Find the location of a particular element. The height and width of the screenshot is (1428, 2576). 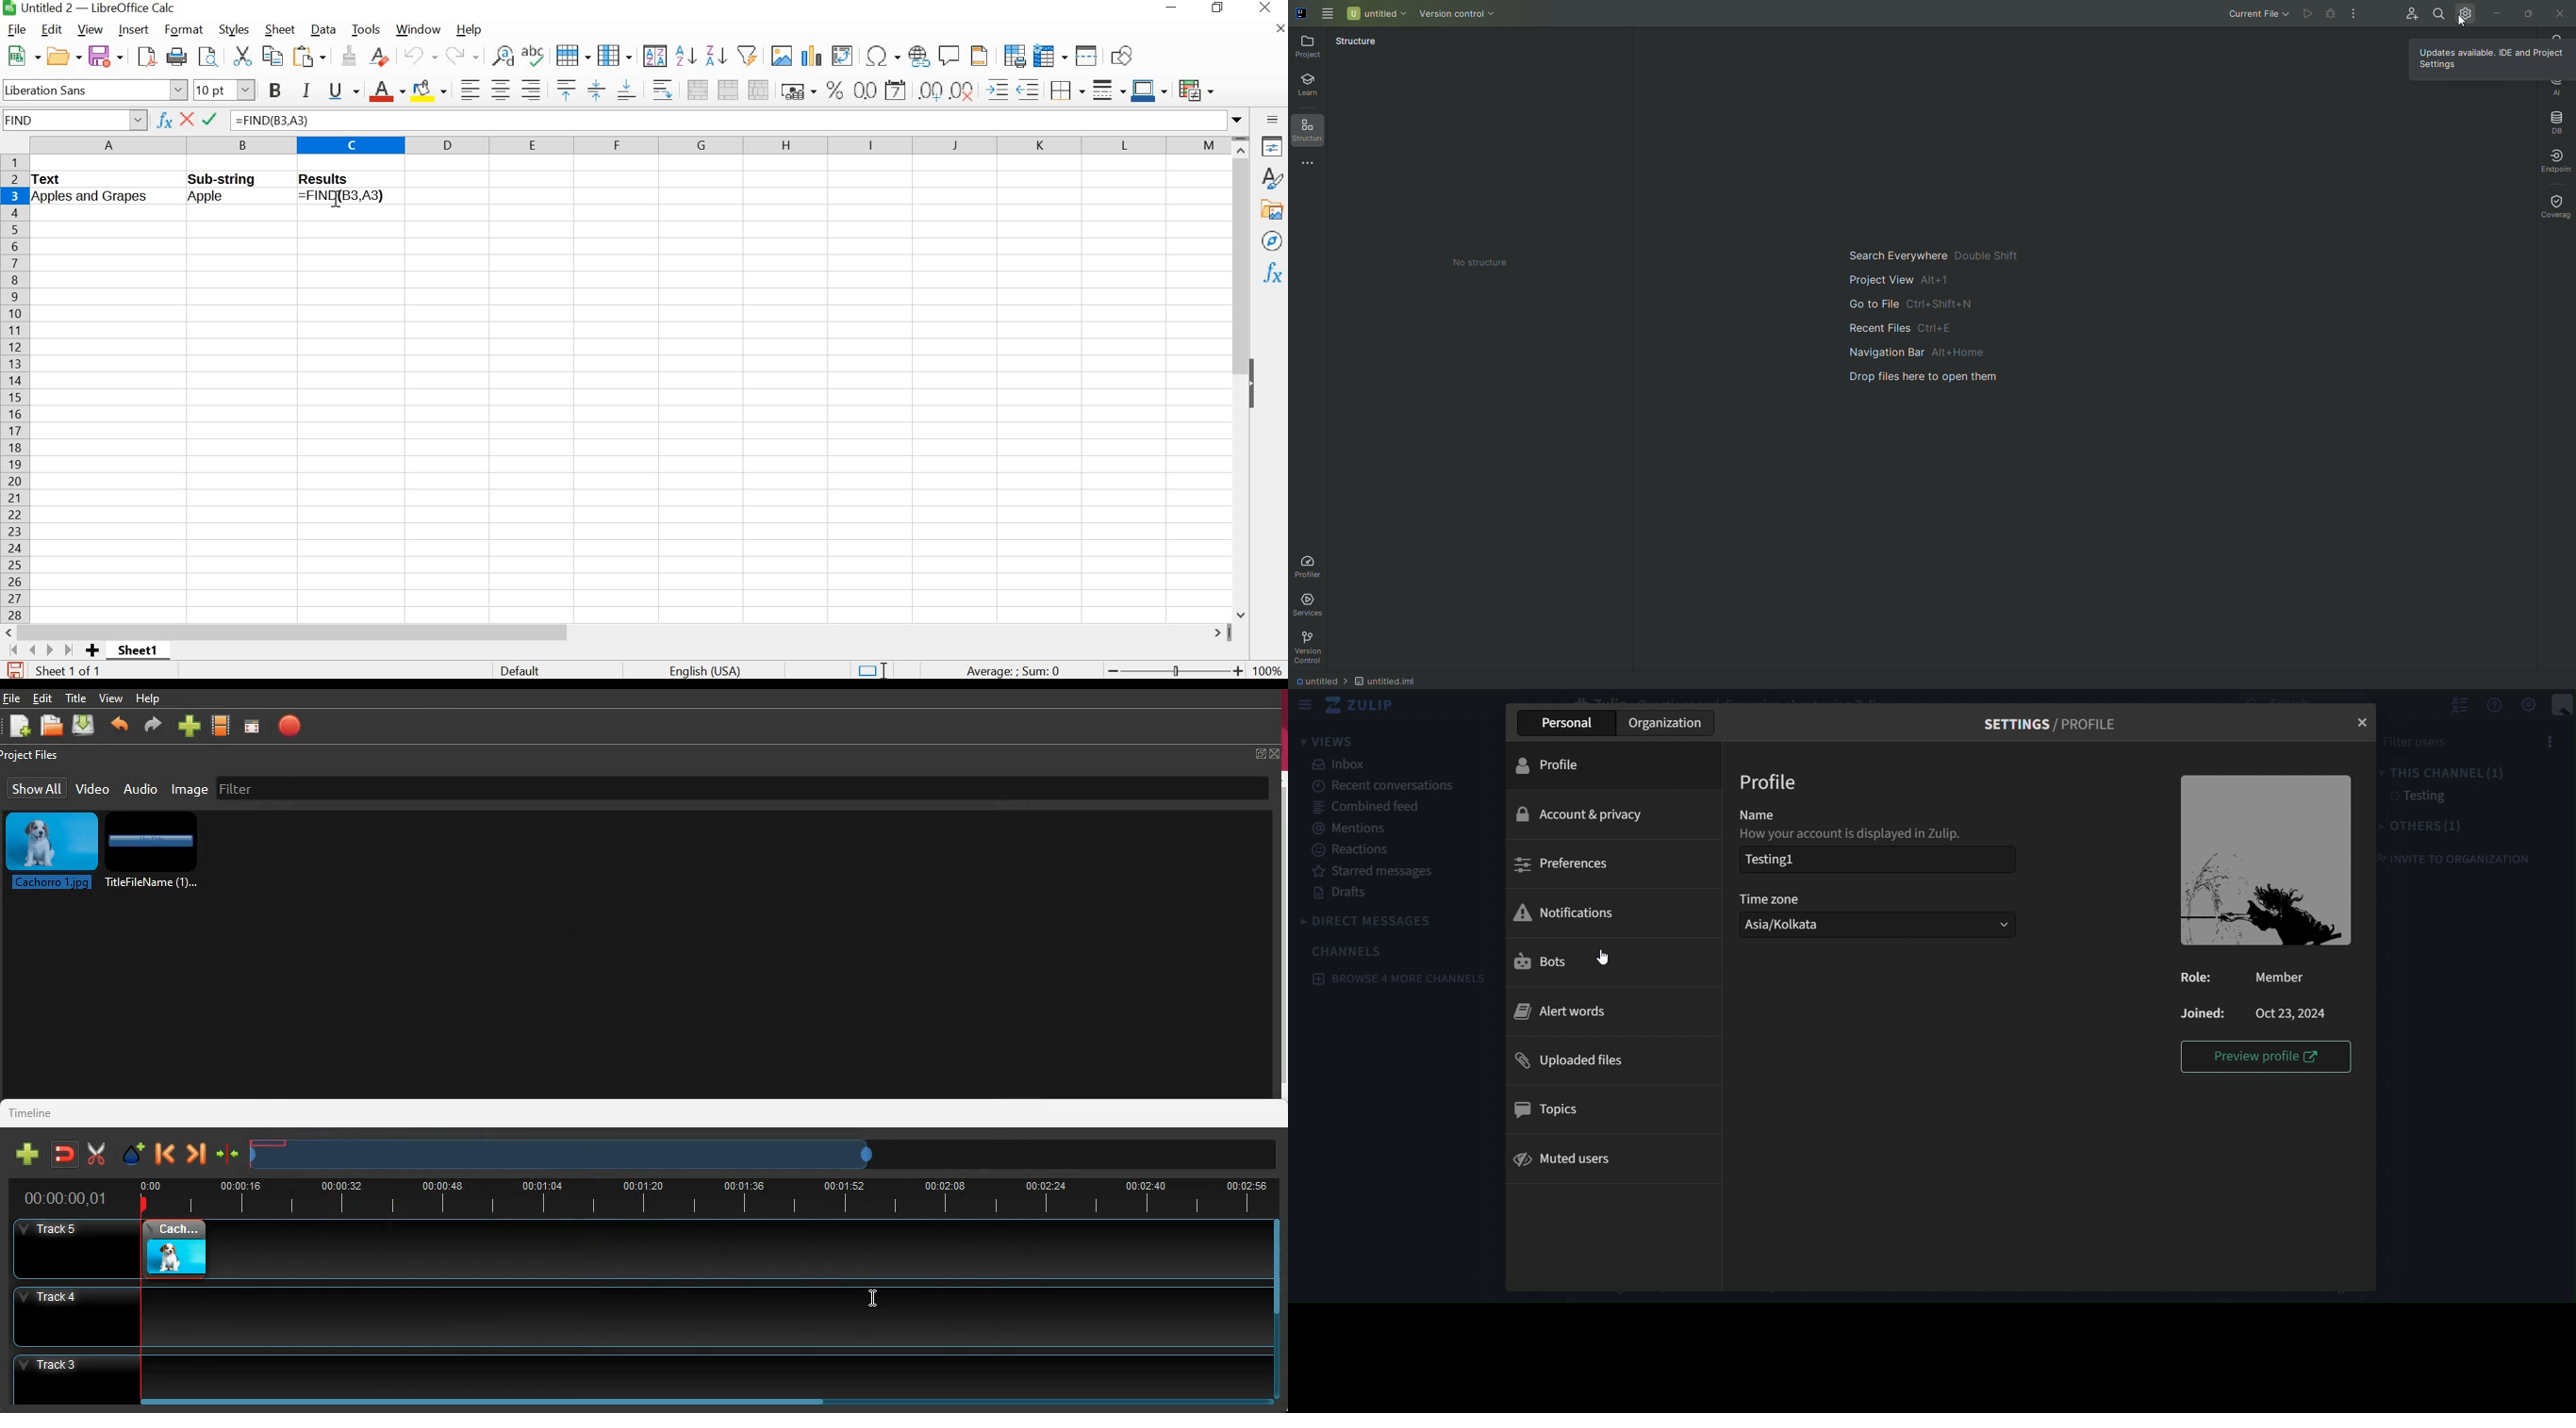

Code With Me is located at coordinates (2408, 16).